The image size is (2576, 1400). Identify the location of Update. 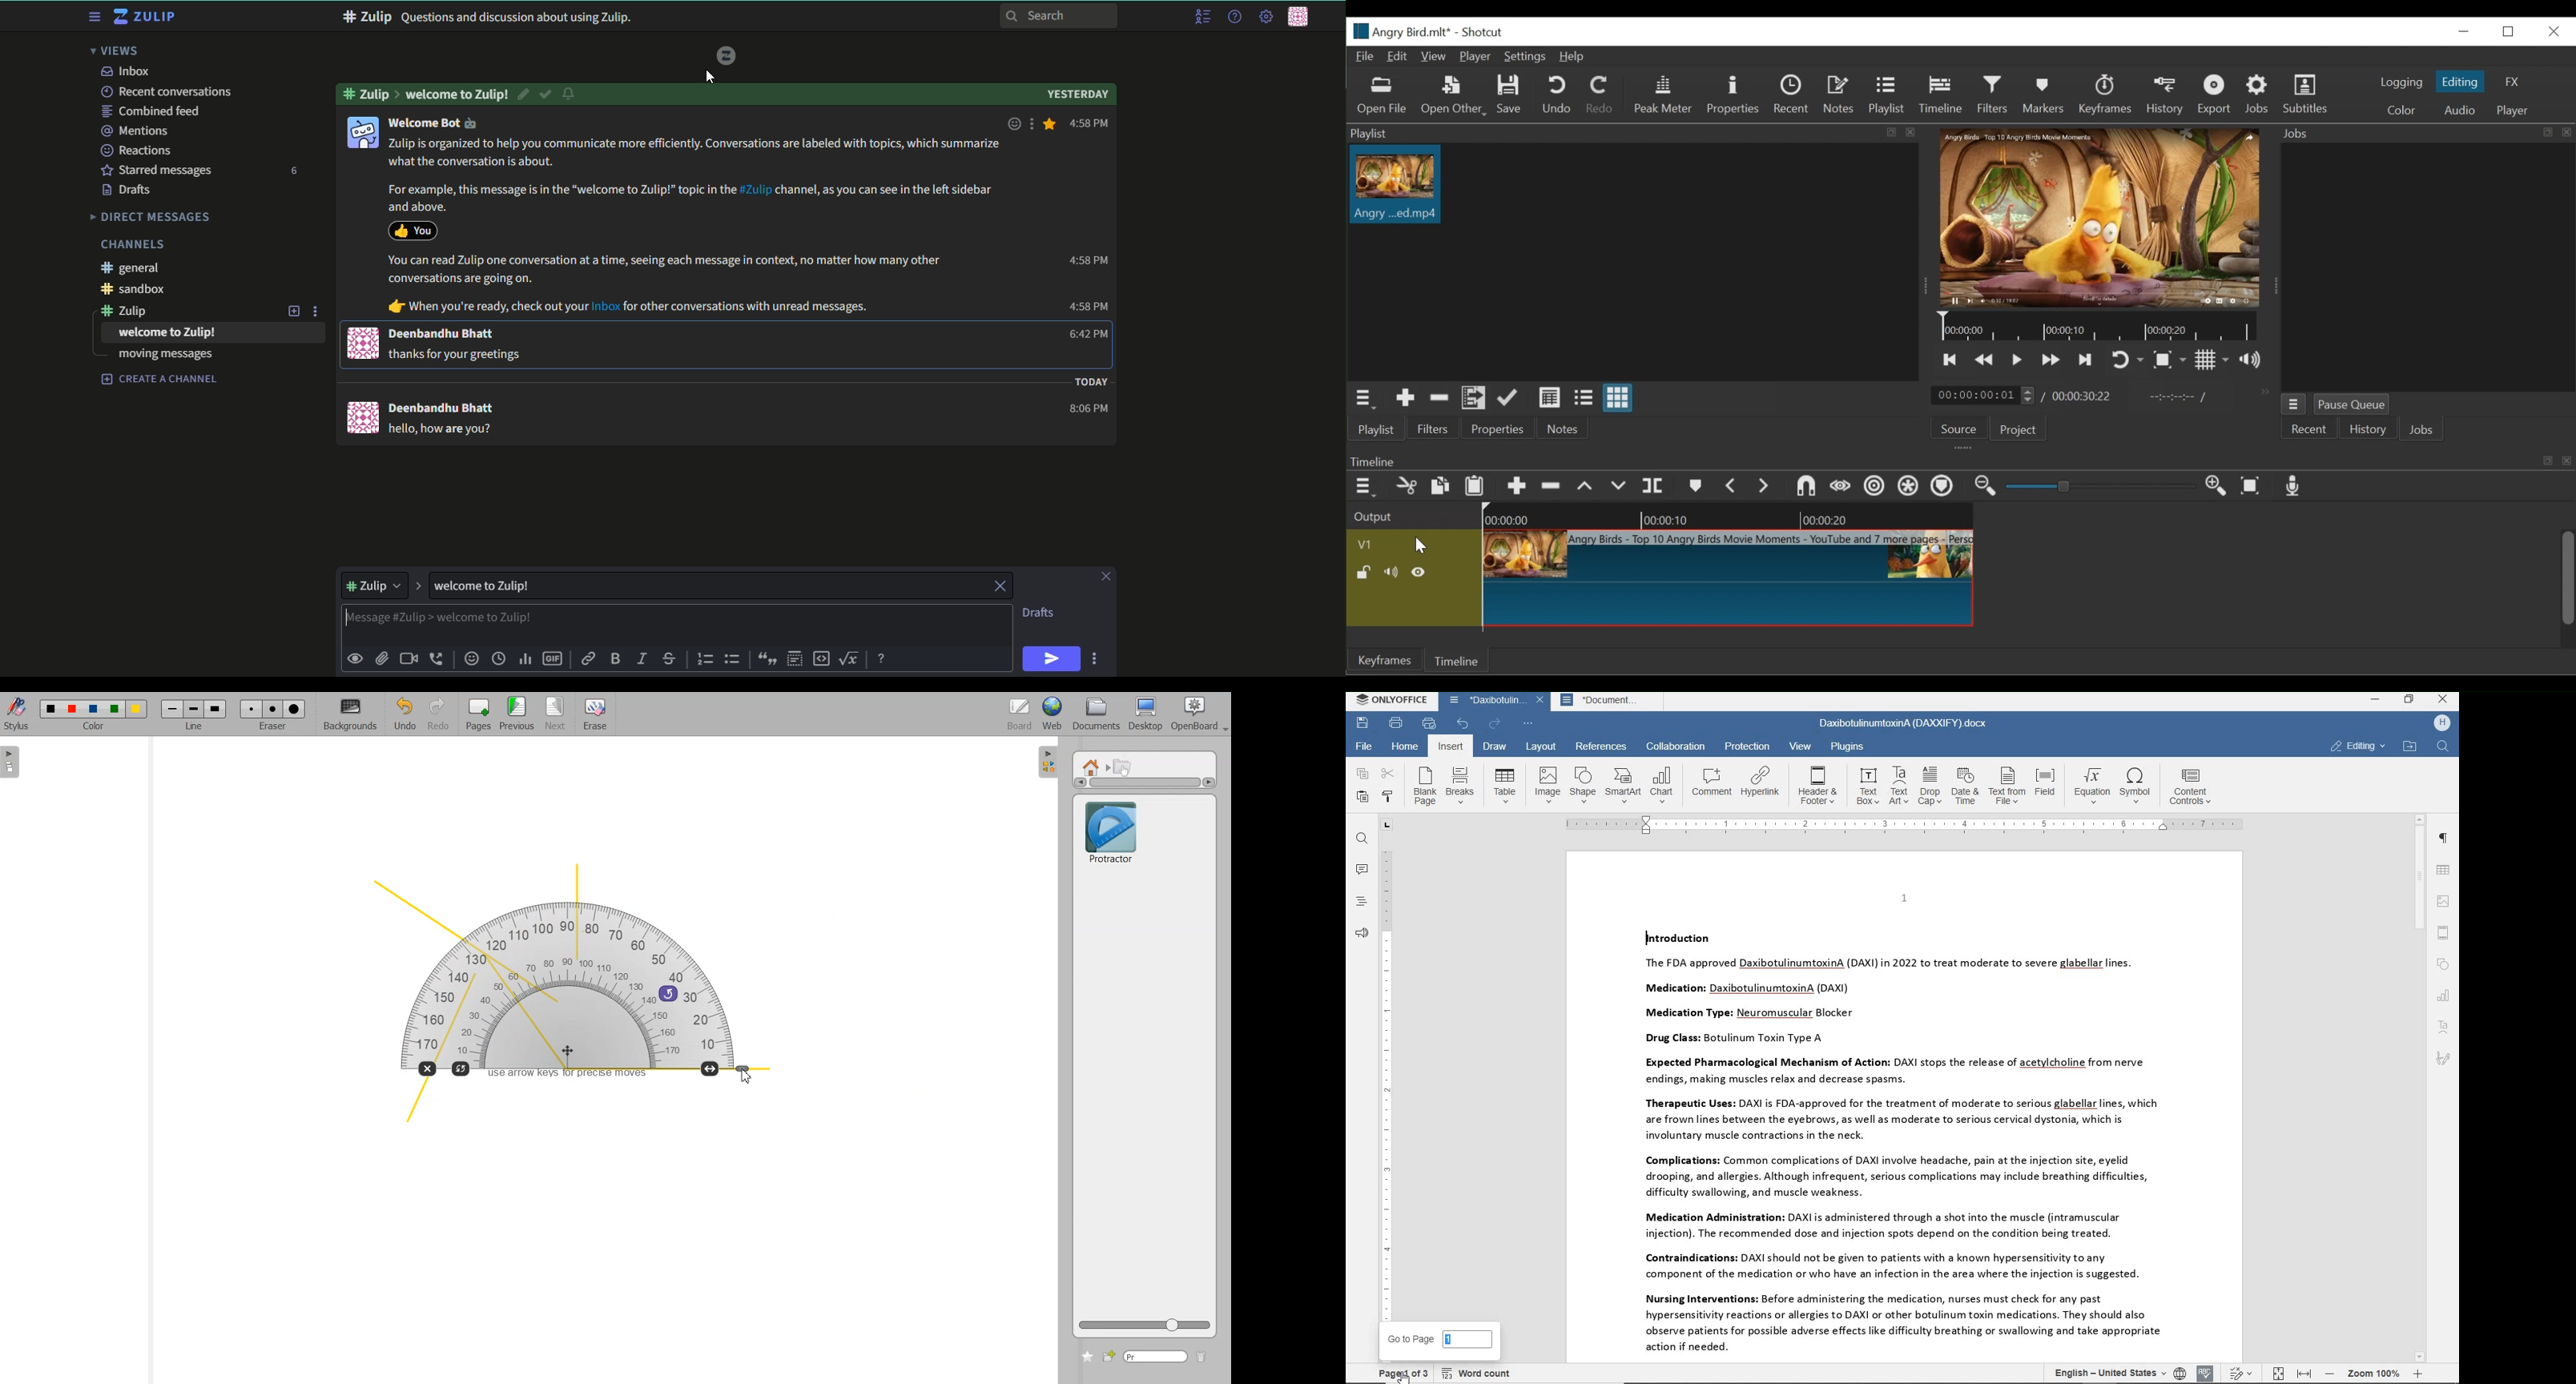
(1510, 399).